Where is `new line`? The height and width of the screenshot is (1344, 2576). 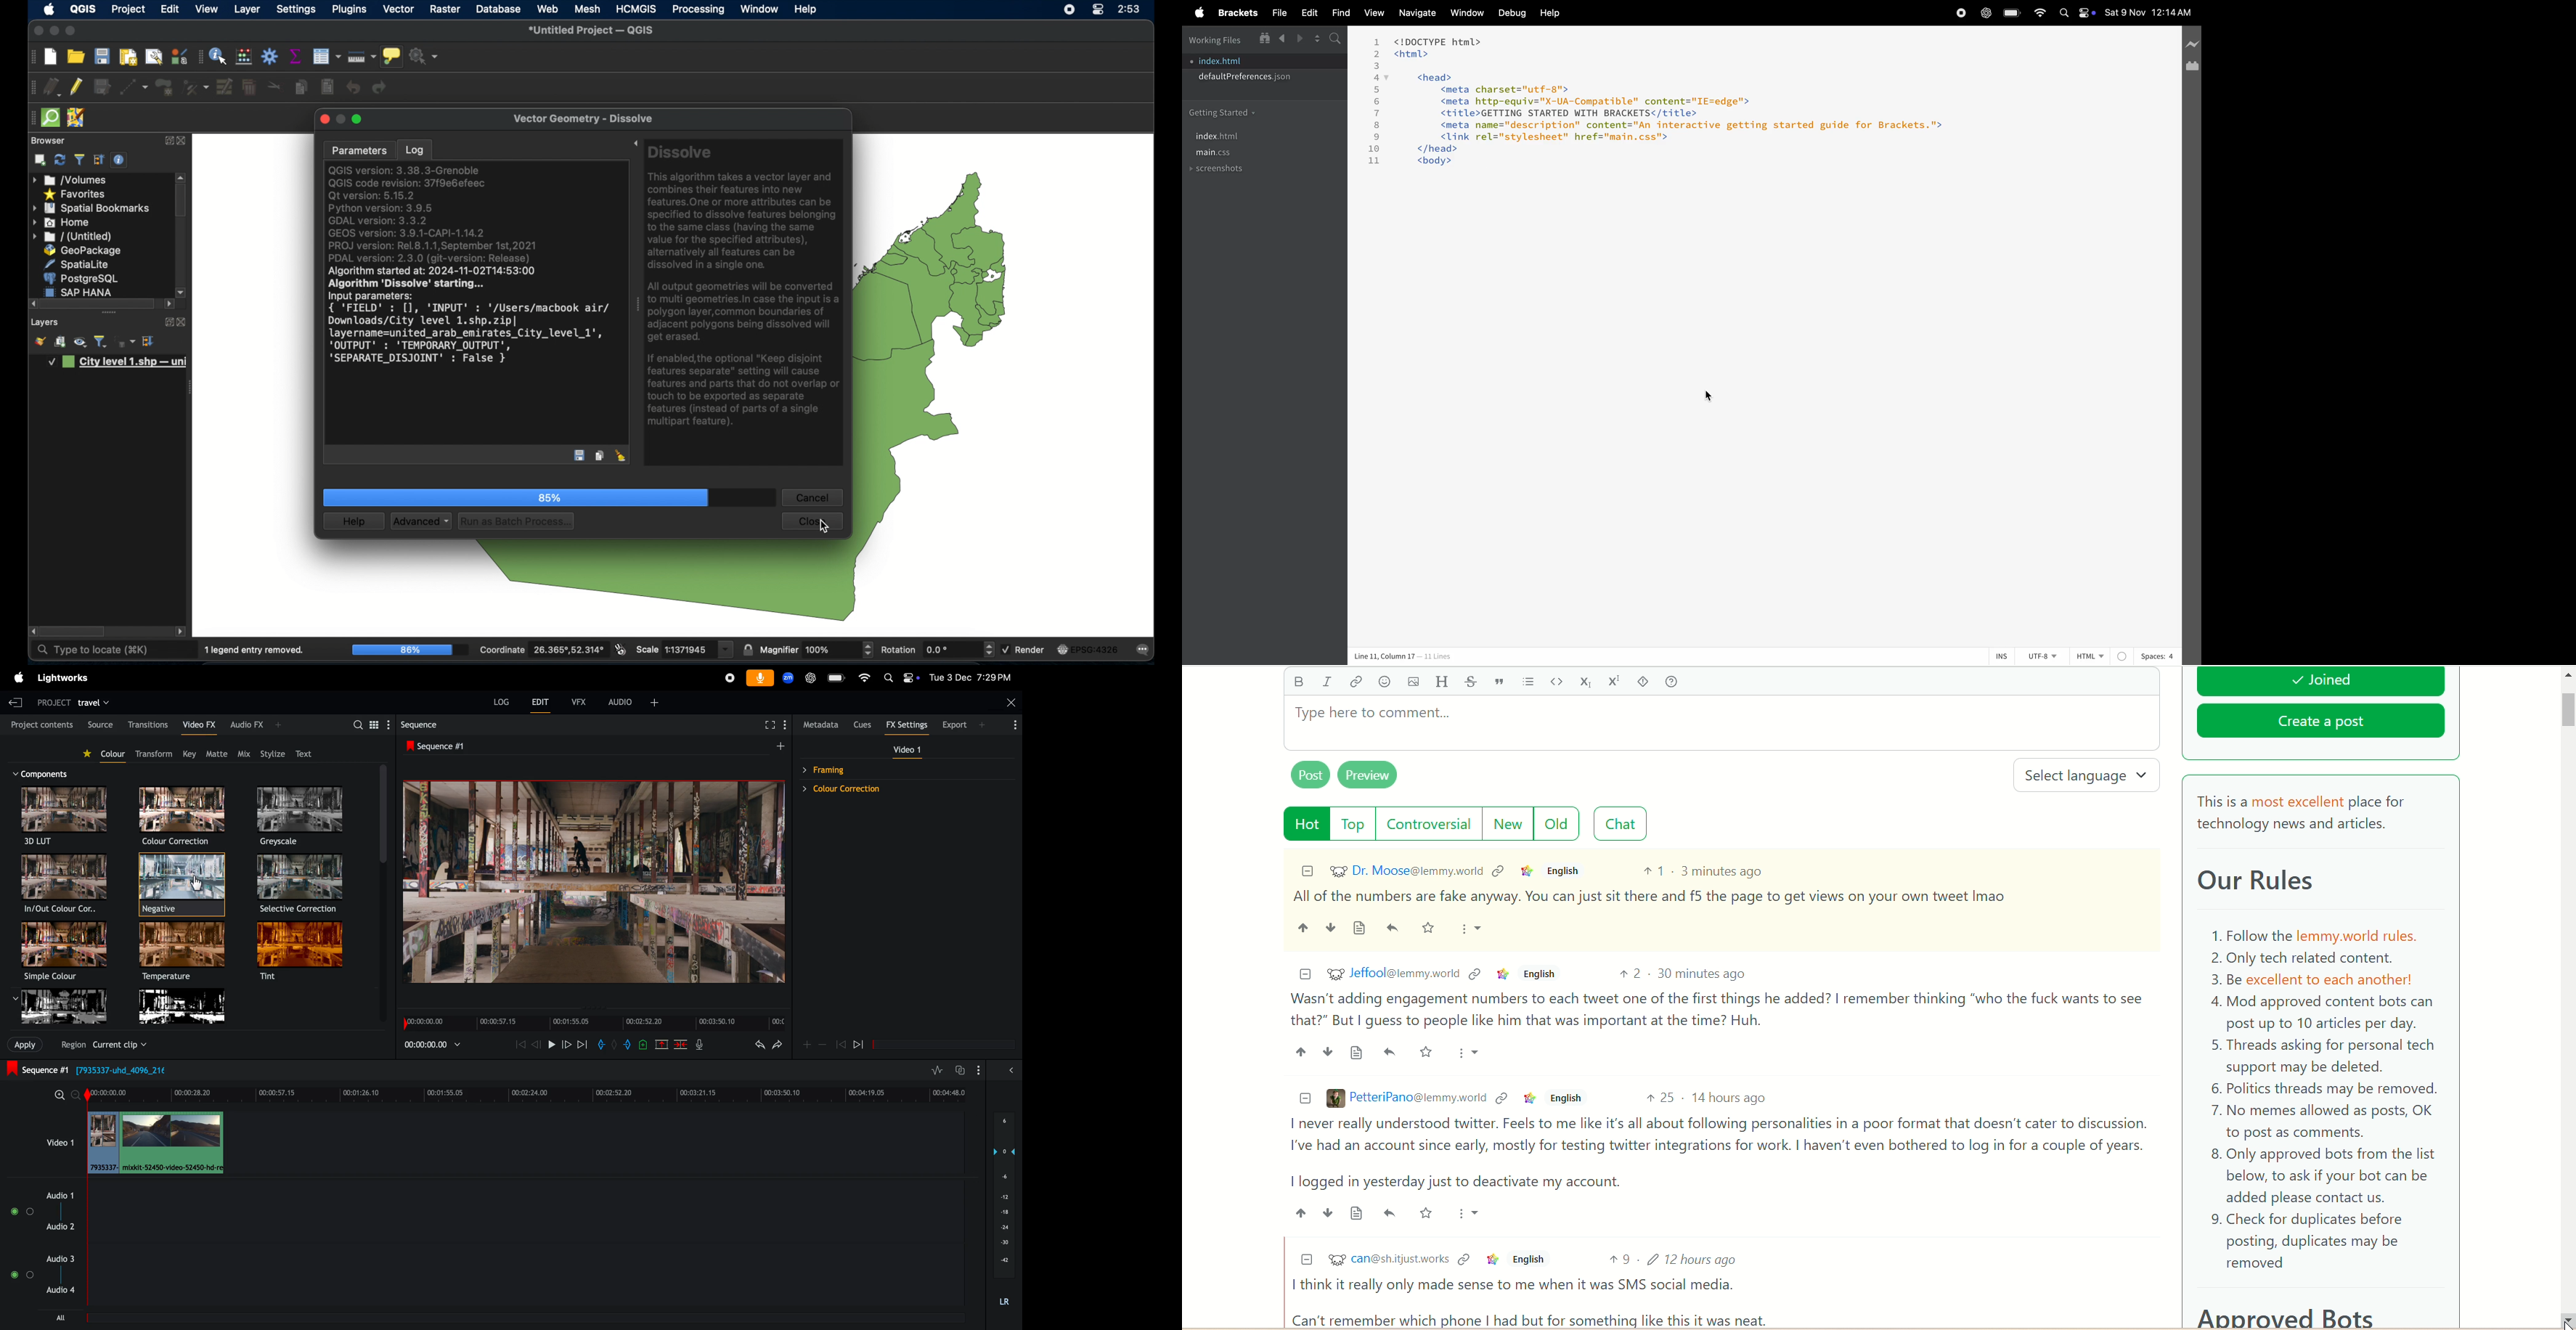
new line is located at coordinates (2193, 41).